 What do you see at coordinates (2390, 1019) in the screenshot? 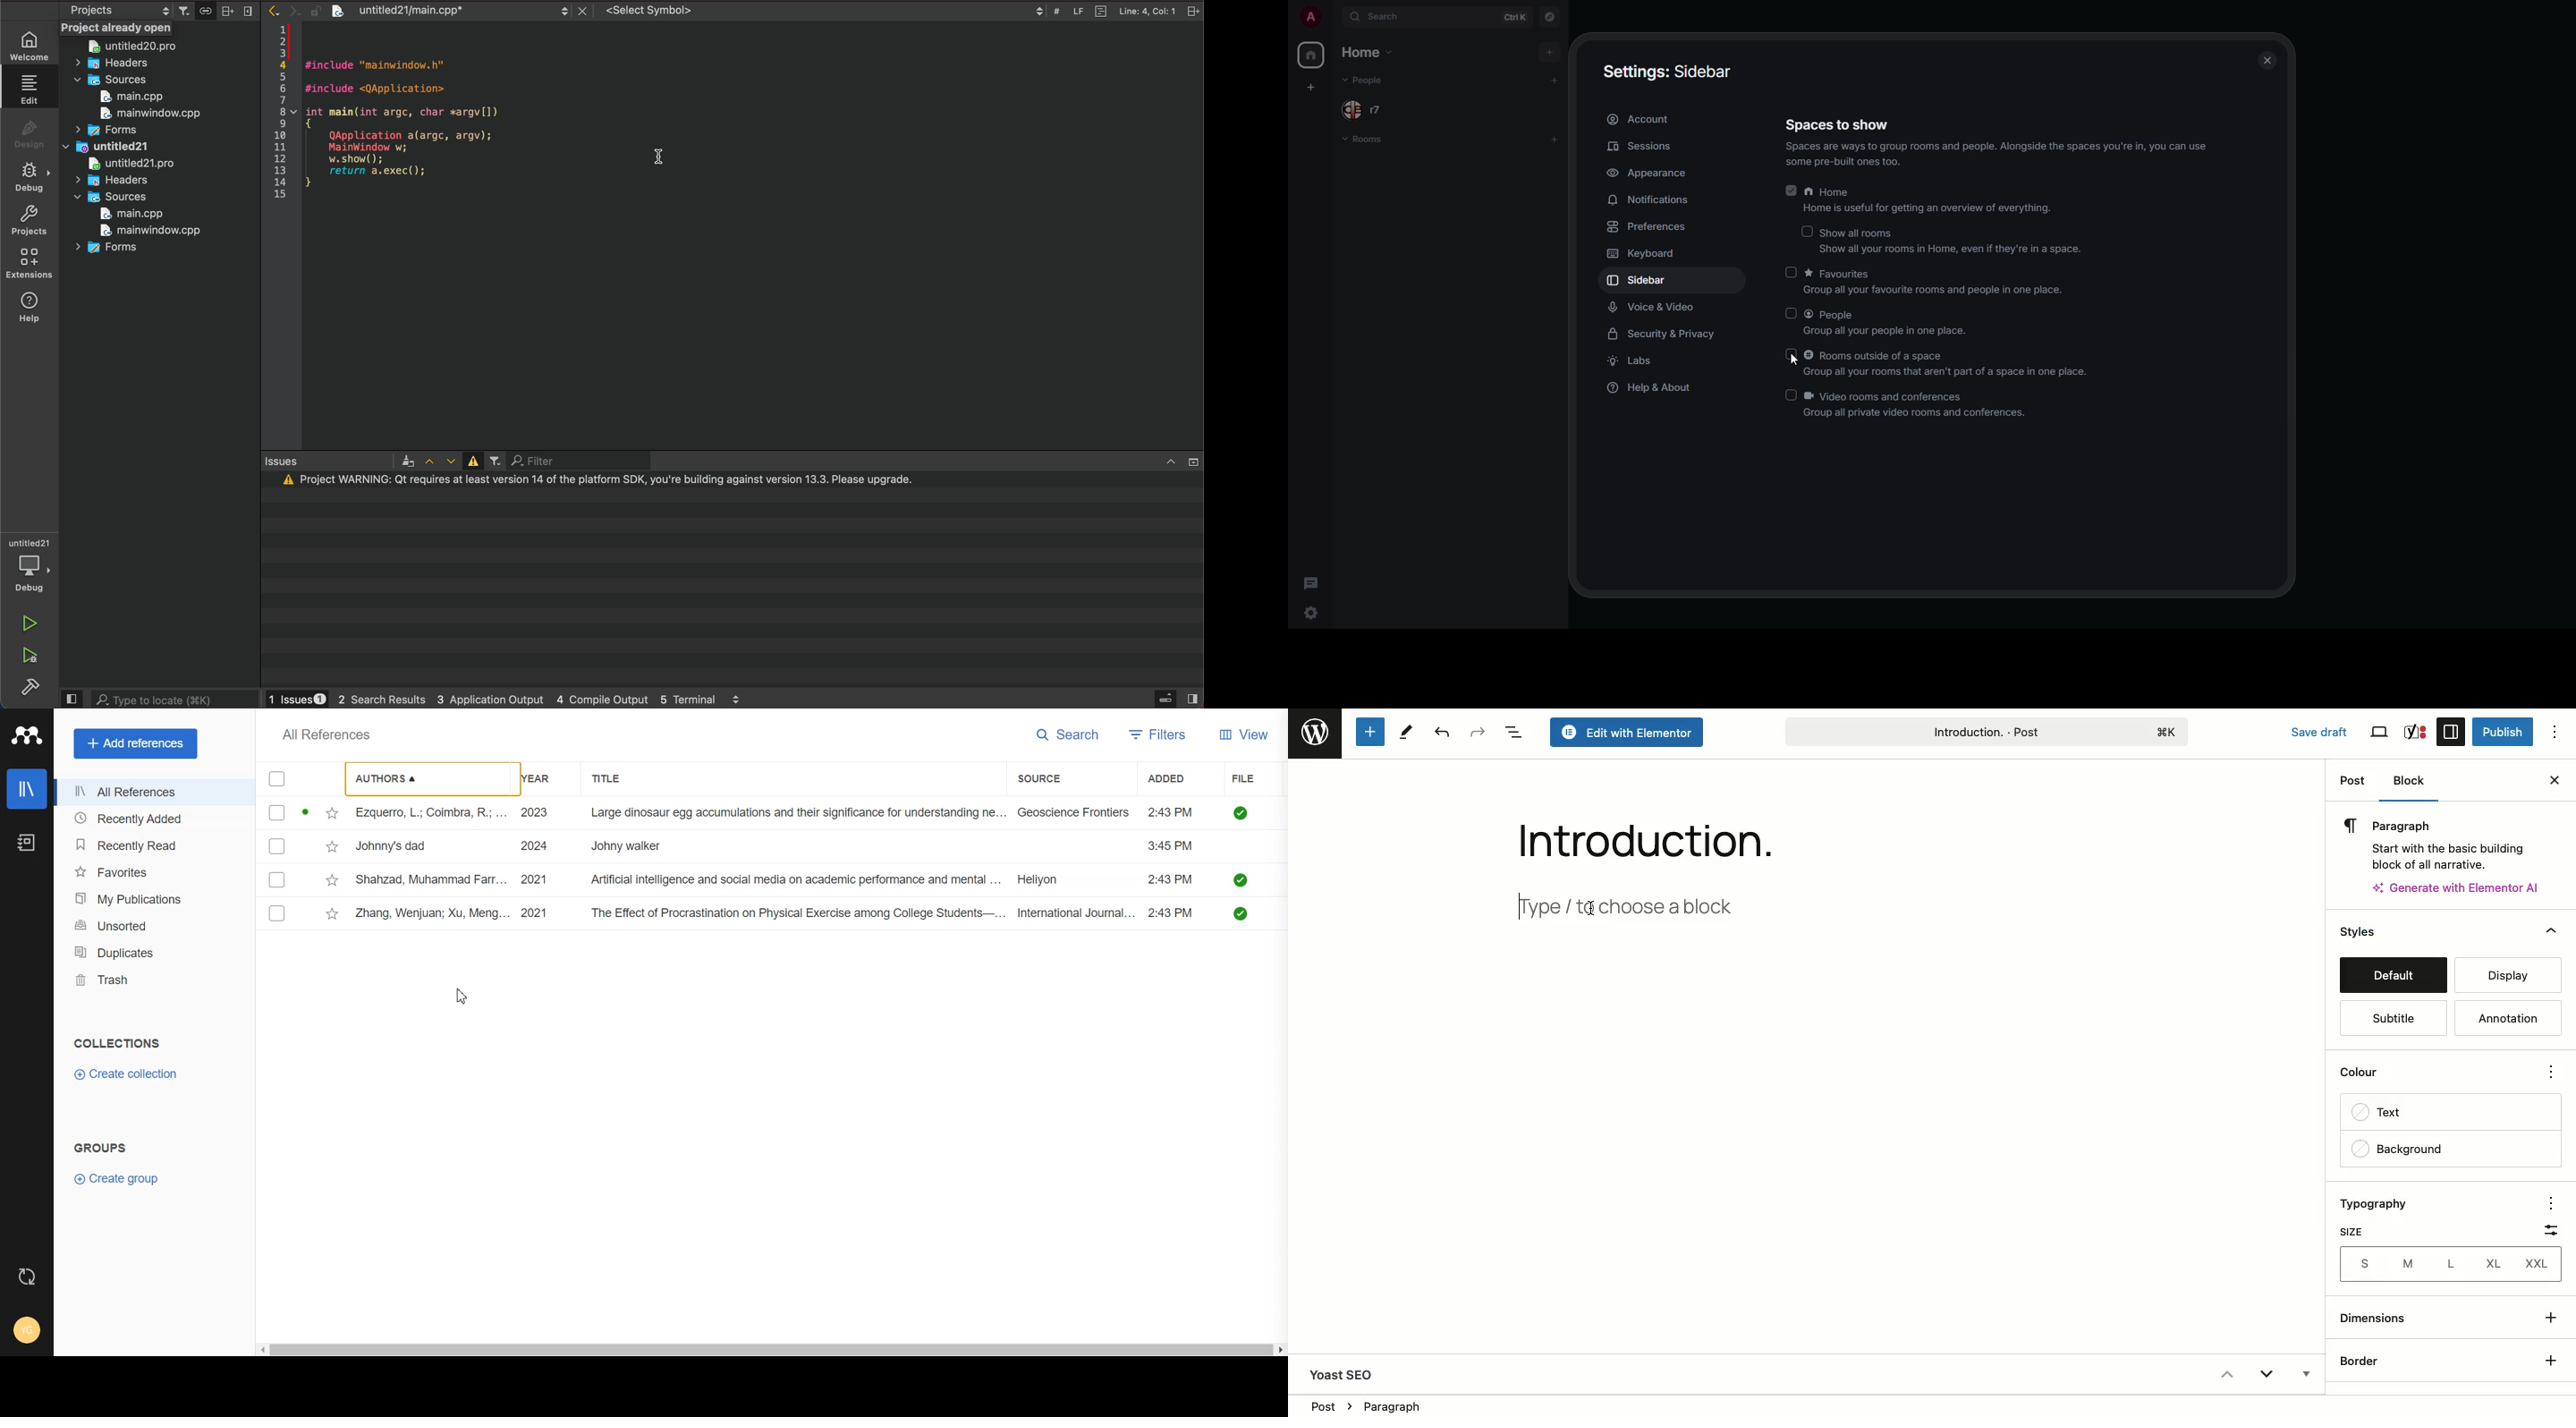
I see `Subtitle` at bounding box center [2390, 1019].